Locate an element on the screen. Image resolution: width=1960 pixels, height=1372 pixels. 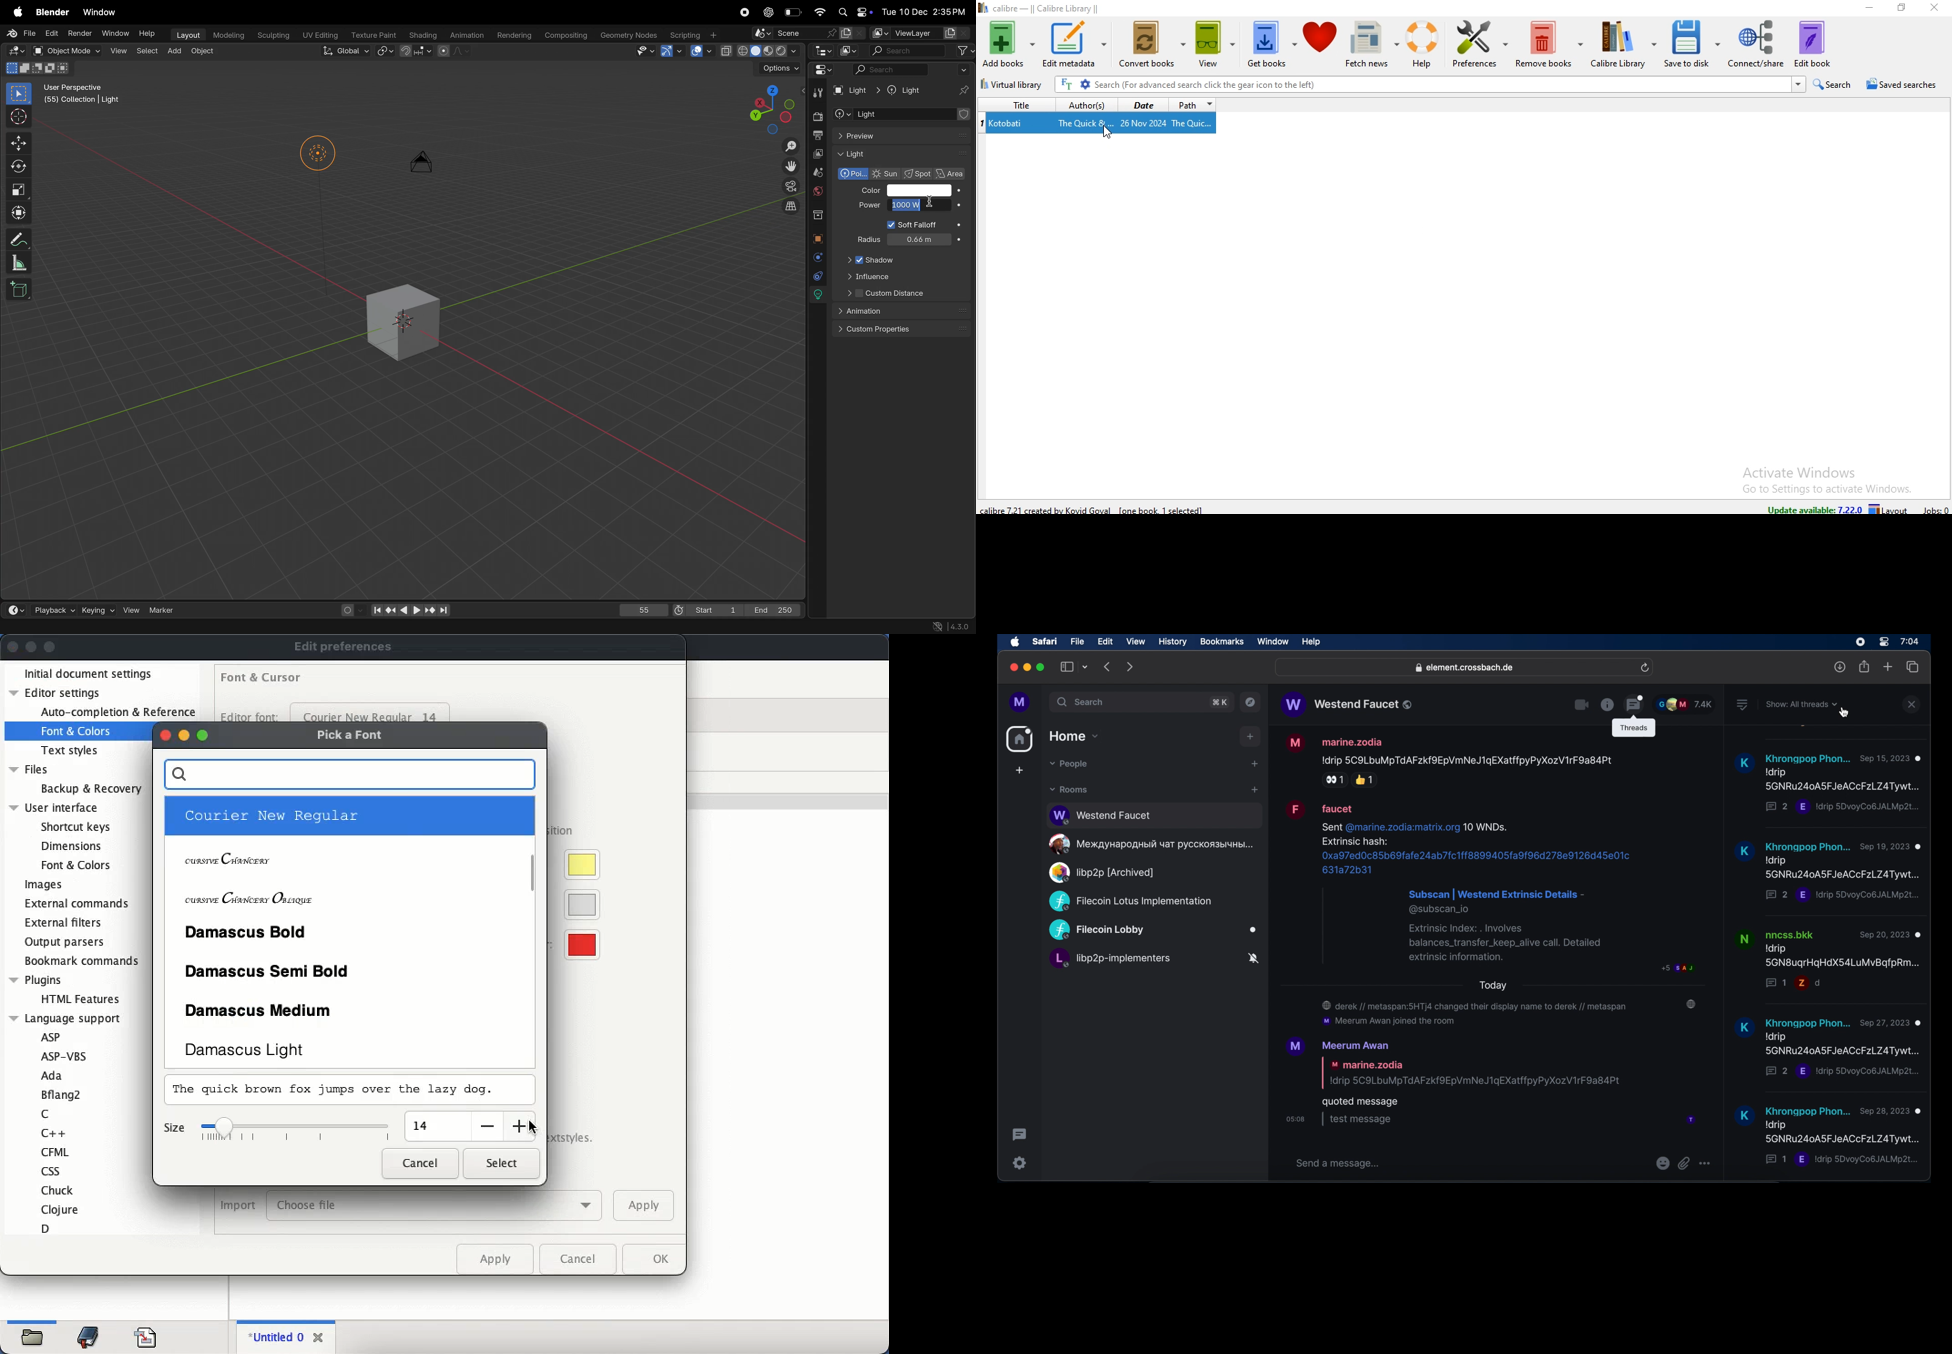
profile is located at coordinates (1020, 703).